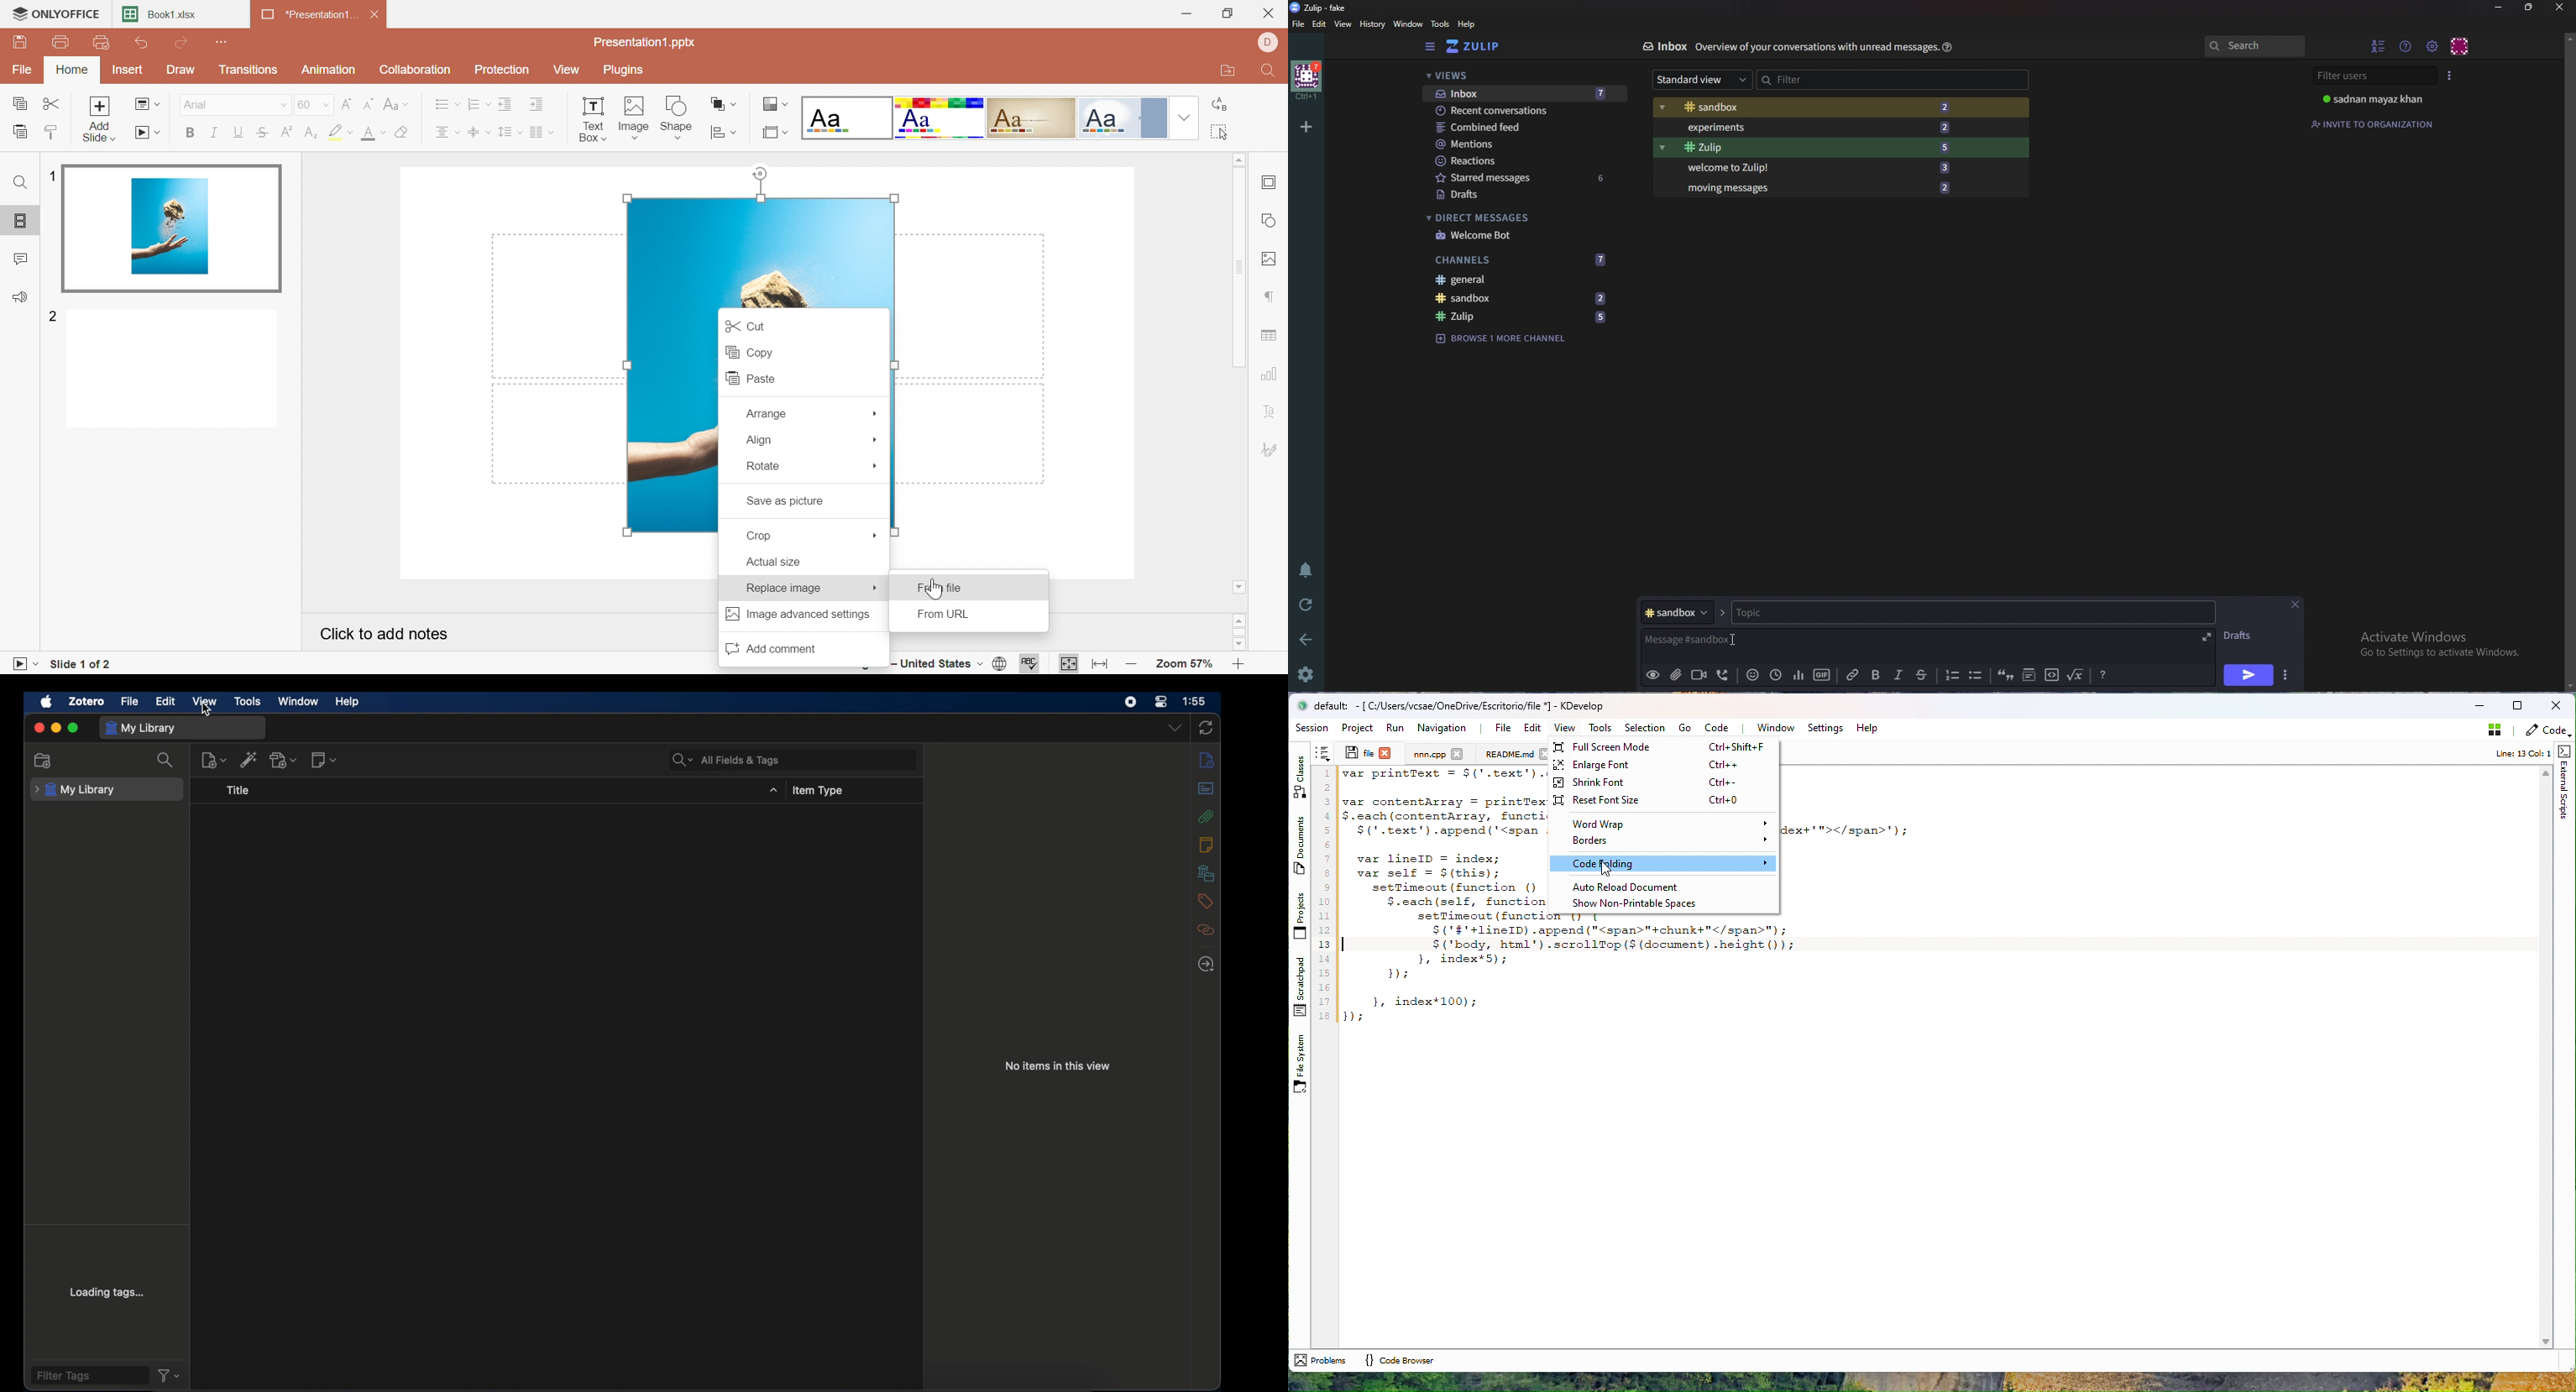 The width and height of the screenshot is (2576, 1400). Describe the element at coordinates (2076, 675) in the screenshot. I see `Math` at that location.